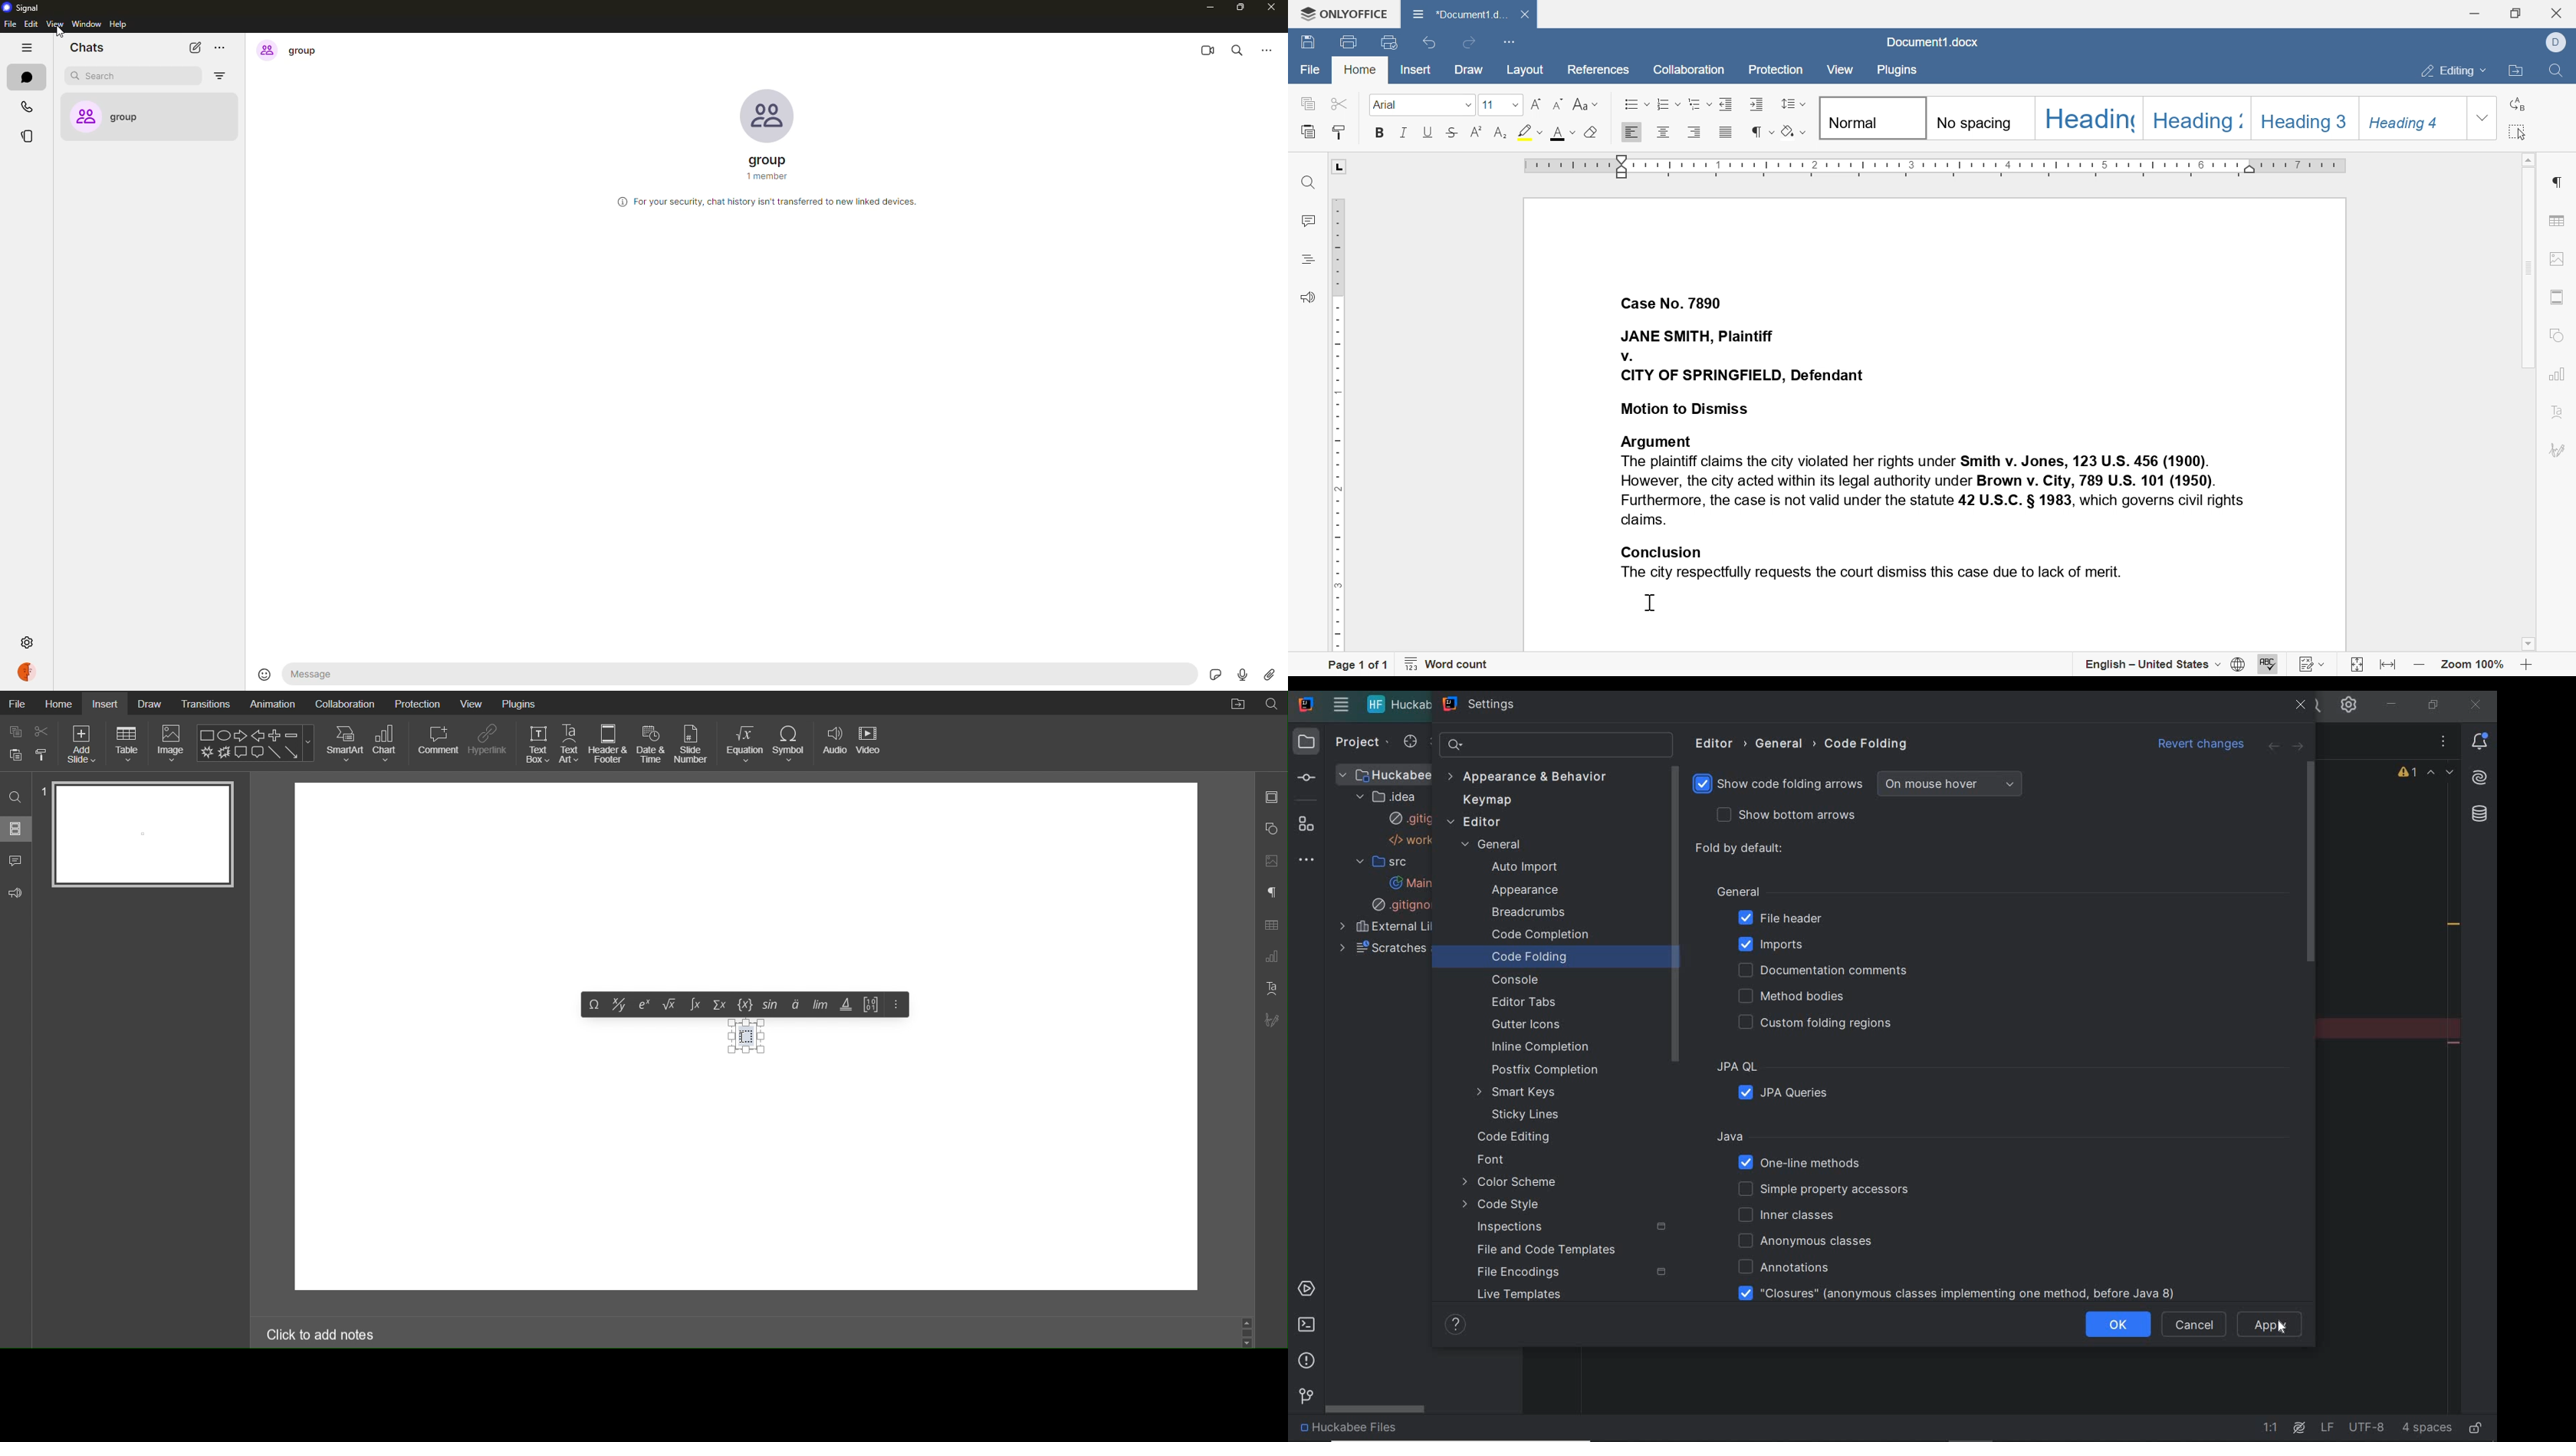 This screenshot has width=2576, height=1456. I want to click on page 1 of 1, so click(1363, 664).